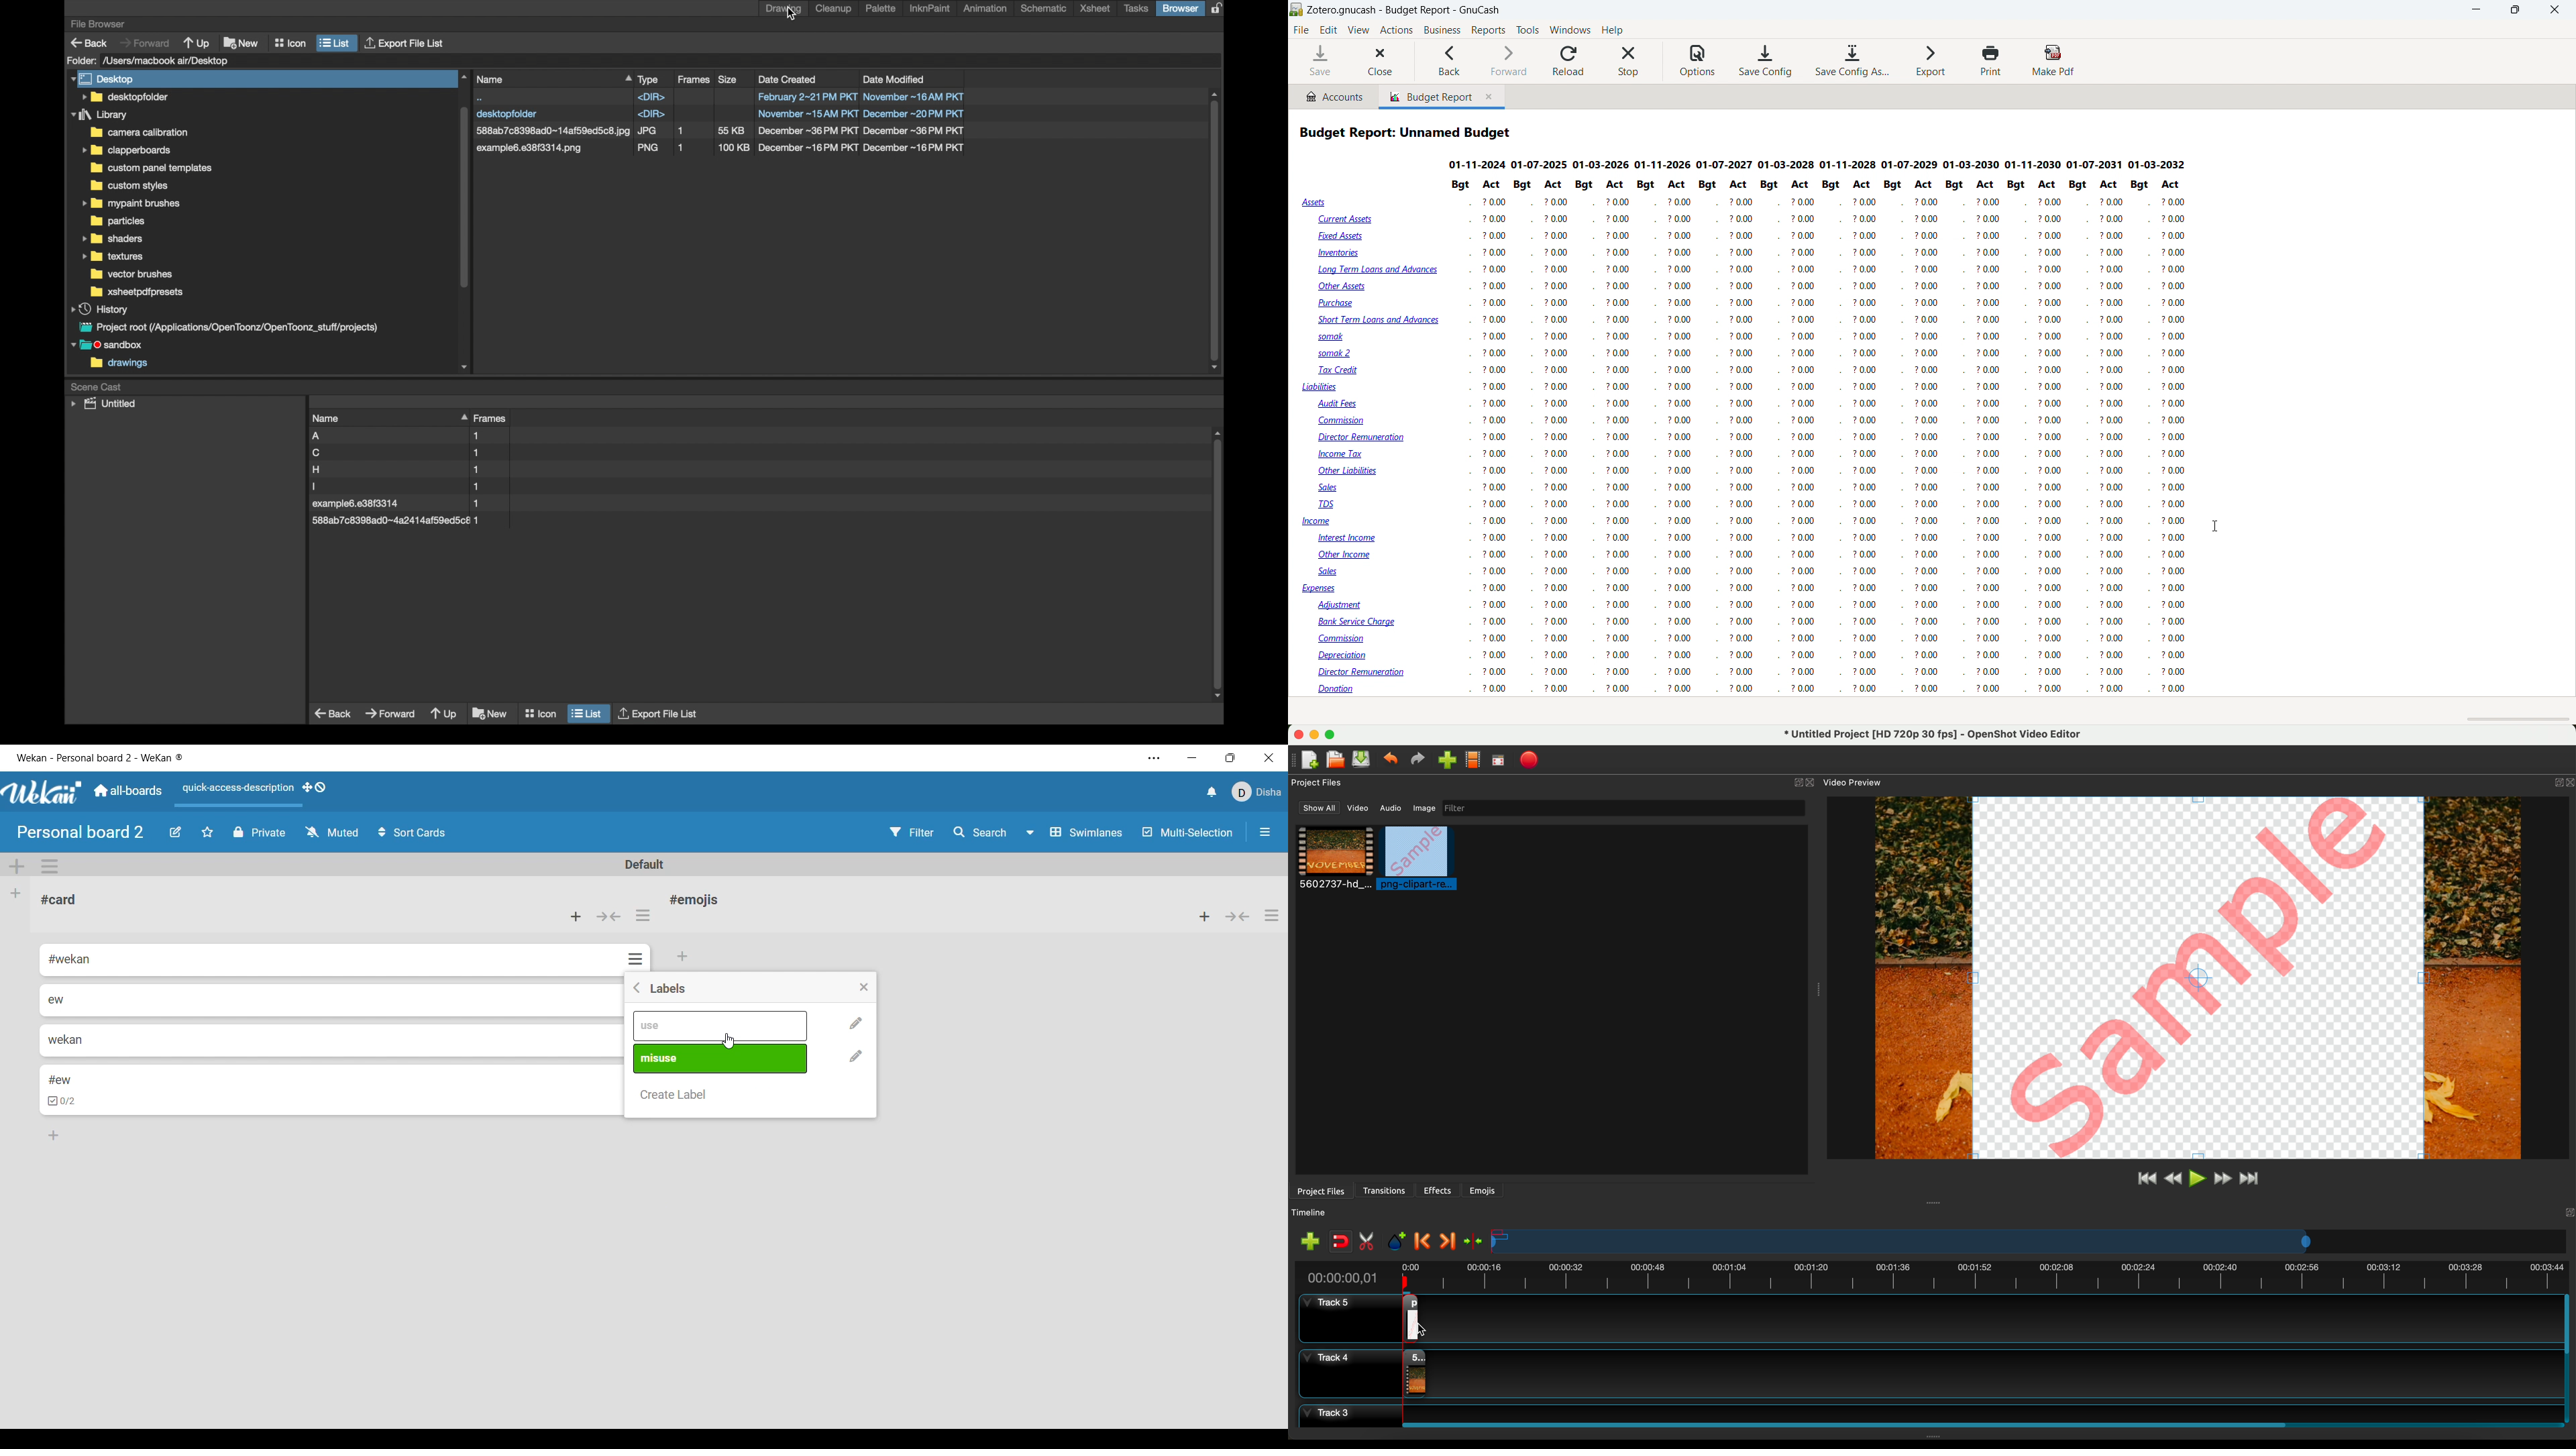 This screenshot has height=1456, width=2576. I want to click on file, so click(396, 520).